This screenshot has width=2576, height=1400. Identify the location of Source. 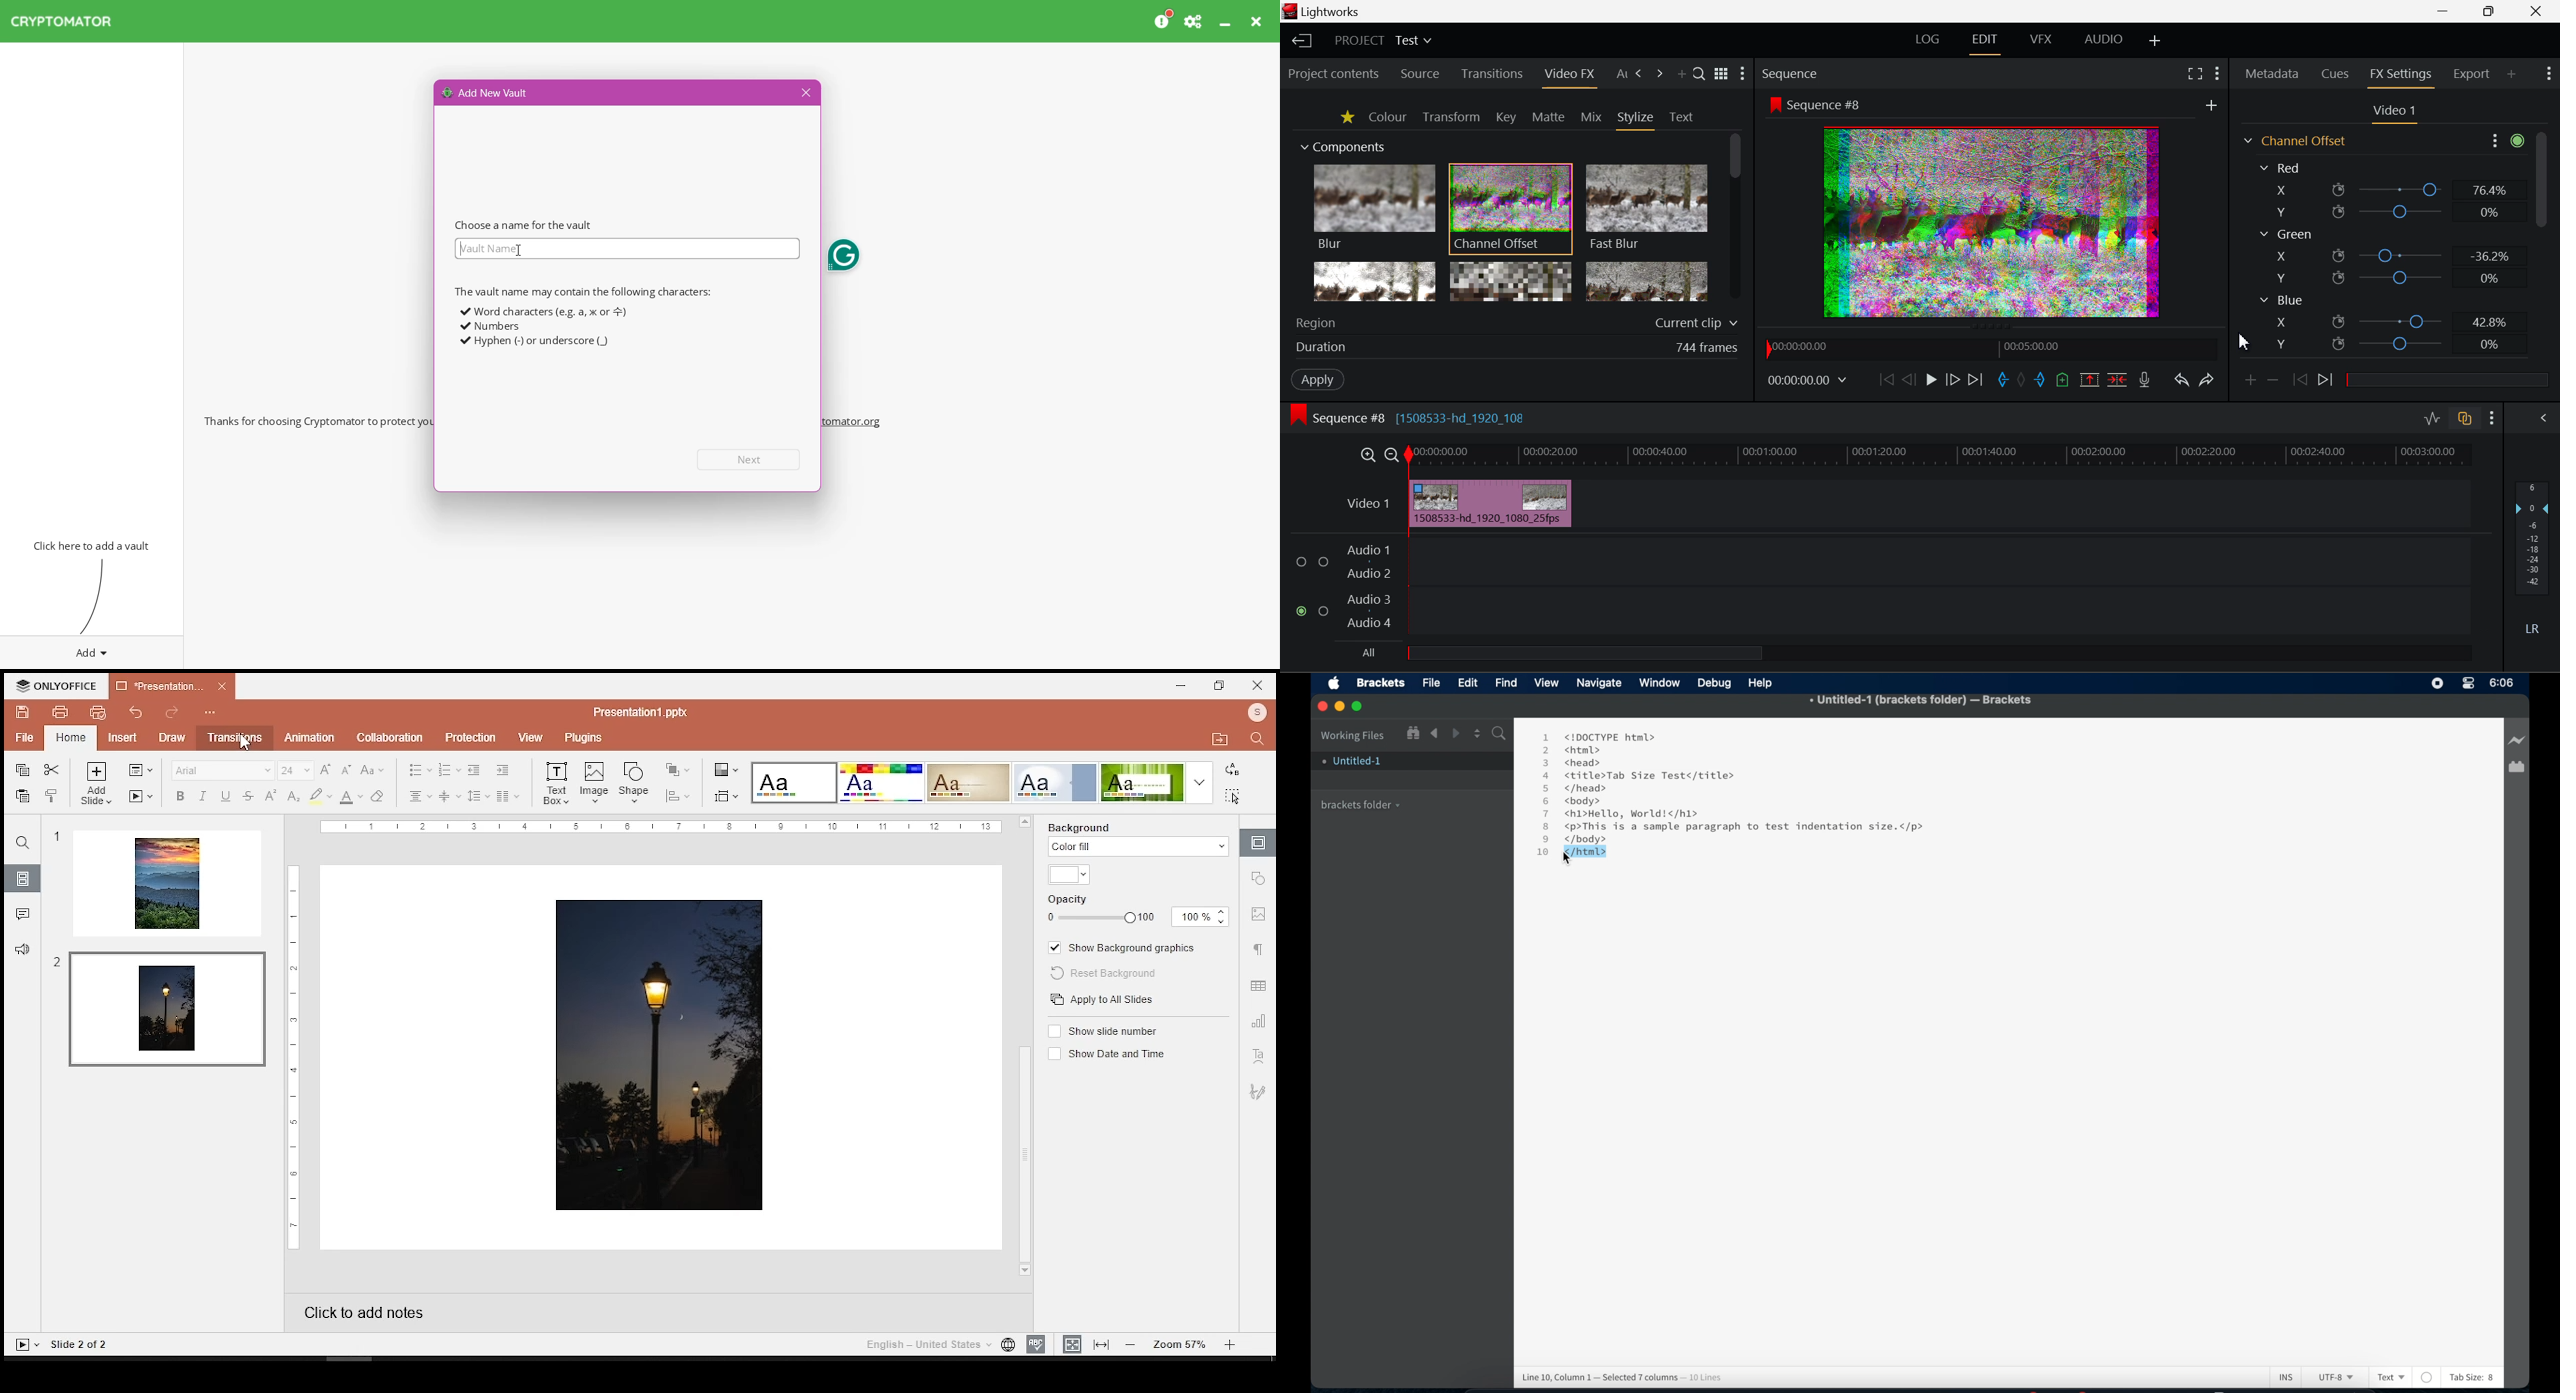
(1421, 73).